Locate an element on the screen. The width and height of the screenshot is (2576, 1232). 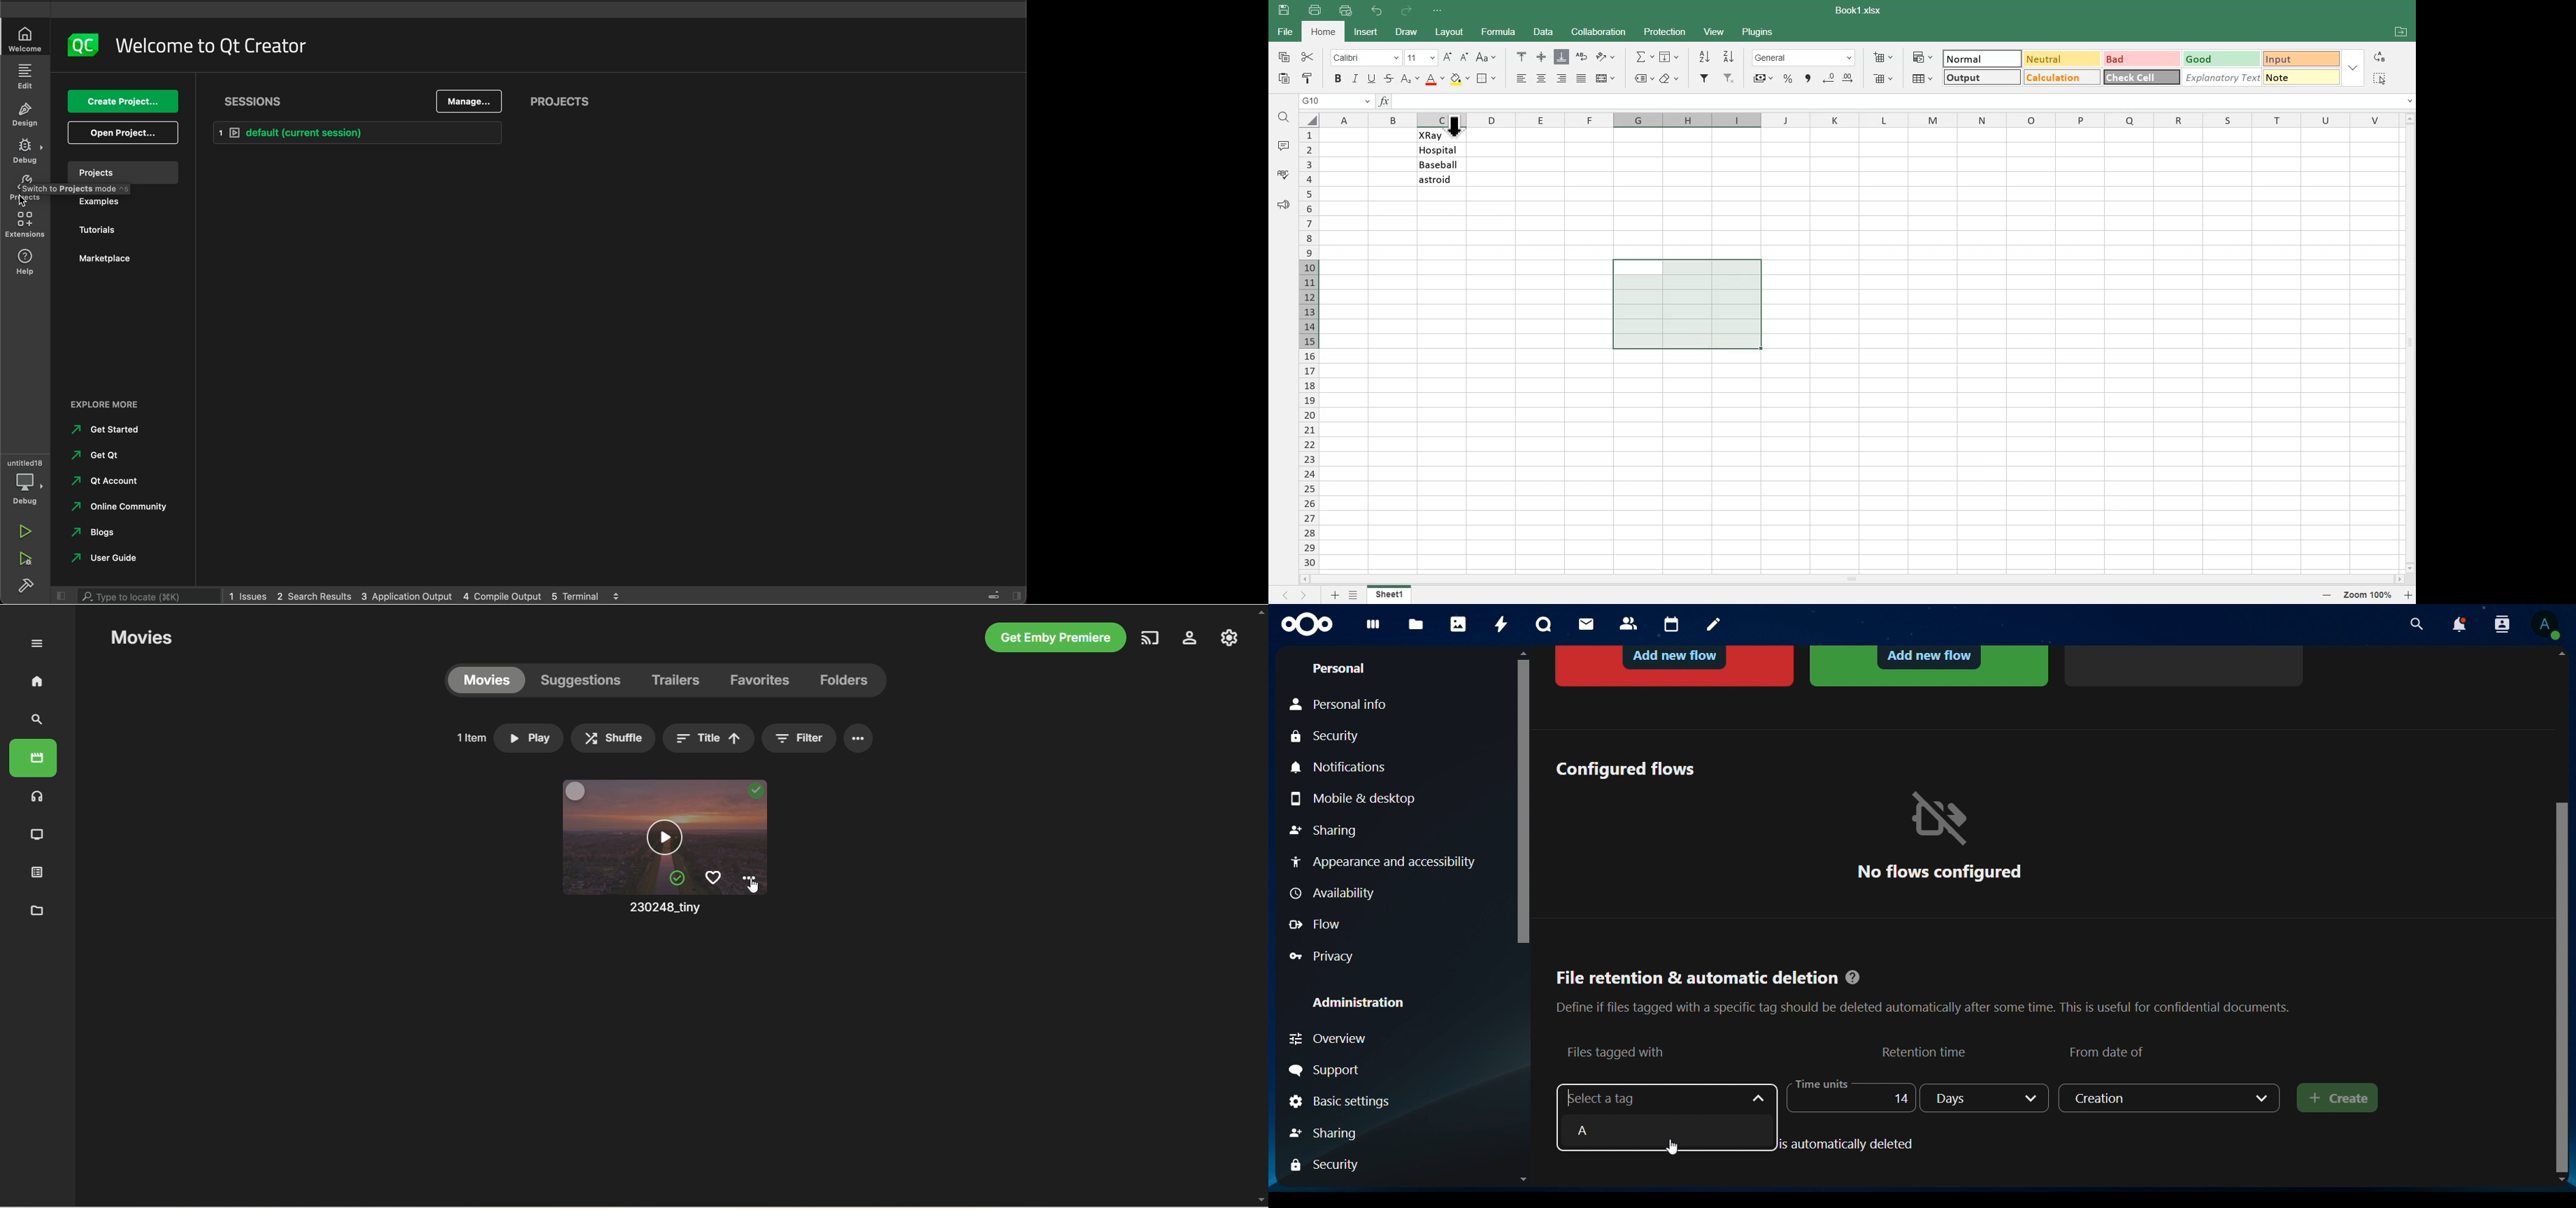
Cut is located at coordinates (1306, 56).